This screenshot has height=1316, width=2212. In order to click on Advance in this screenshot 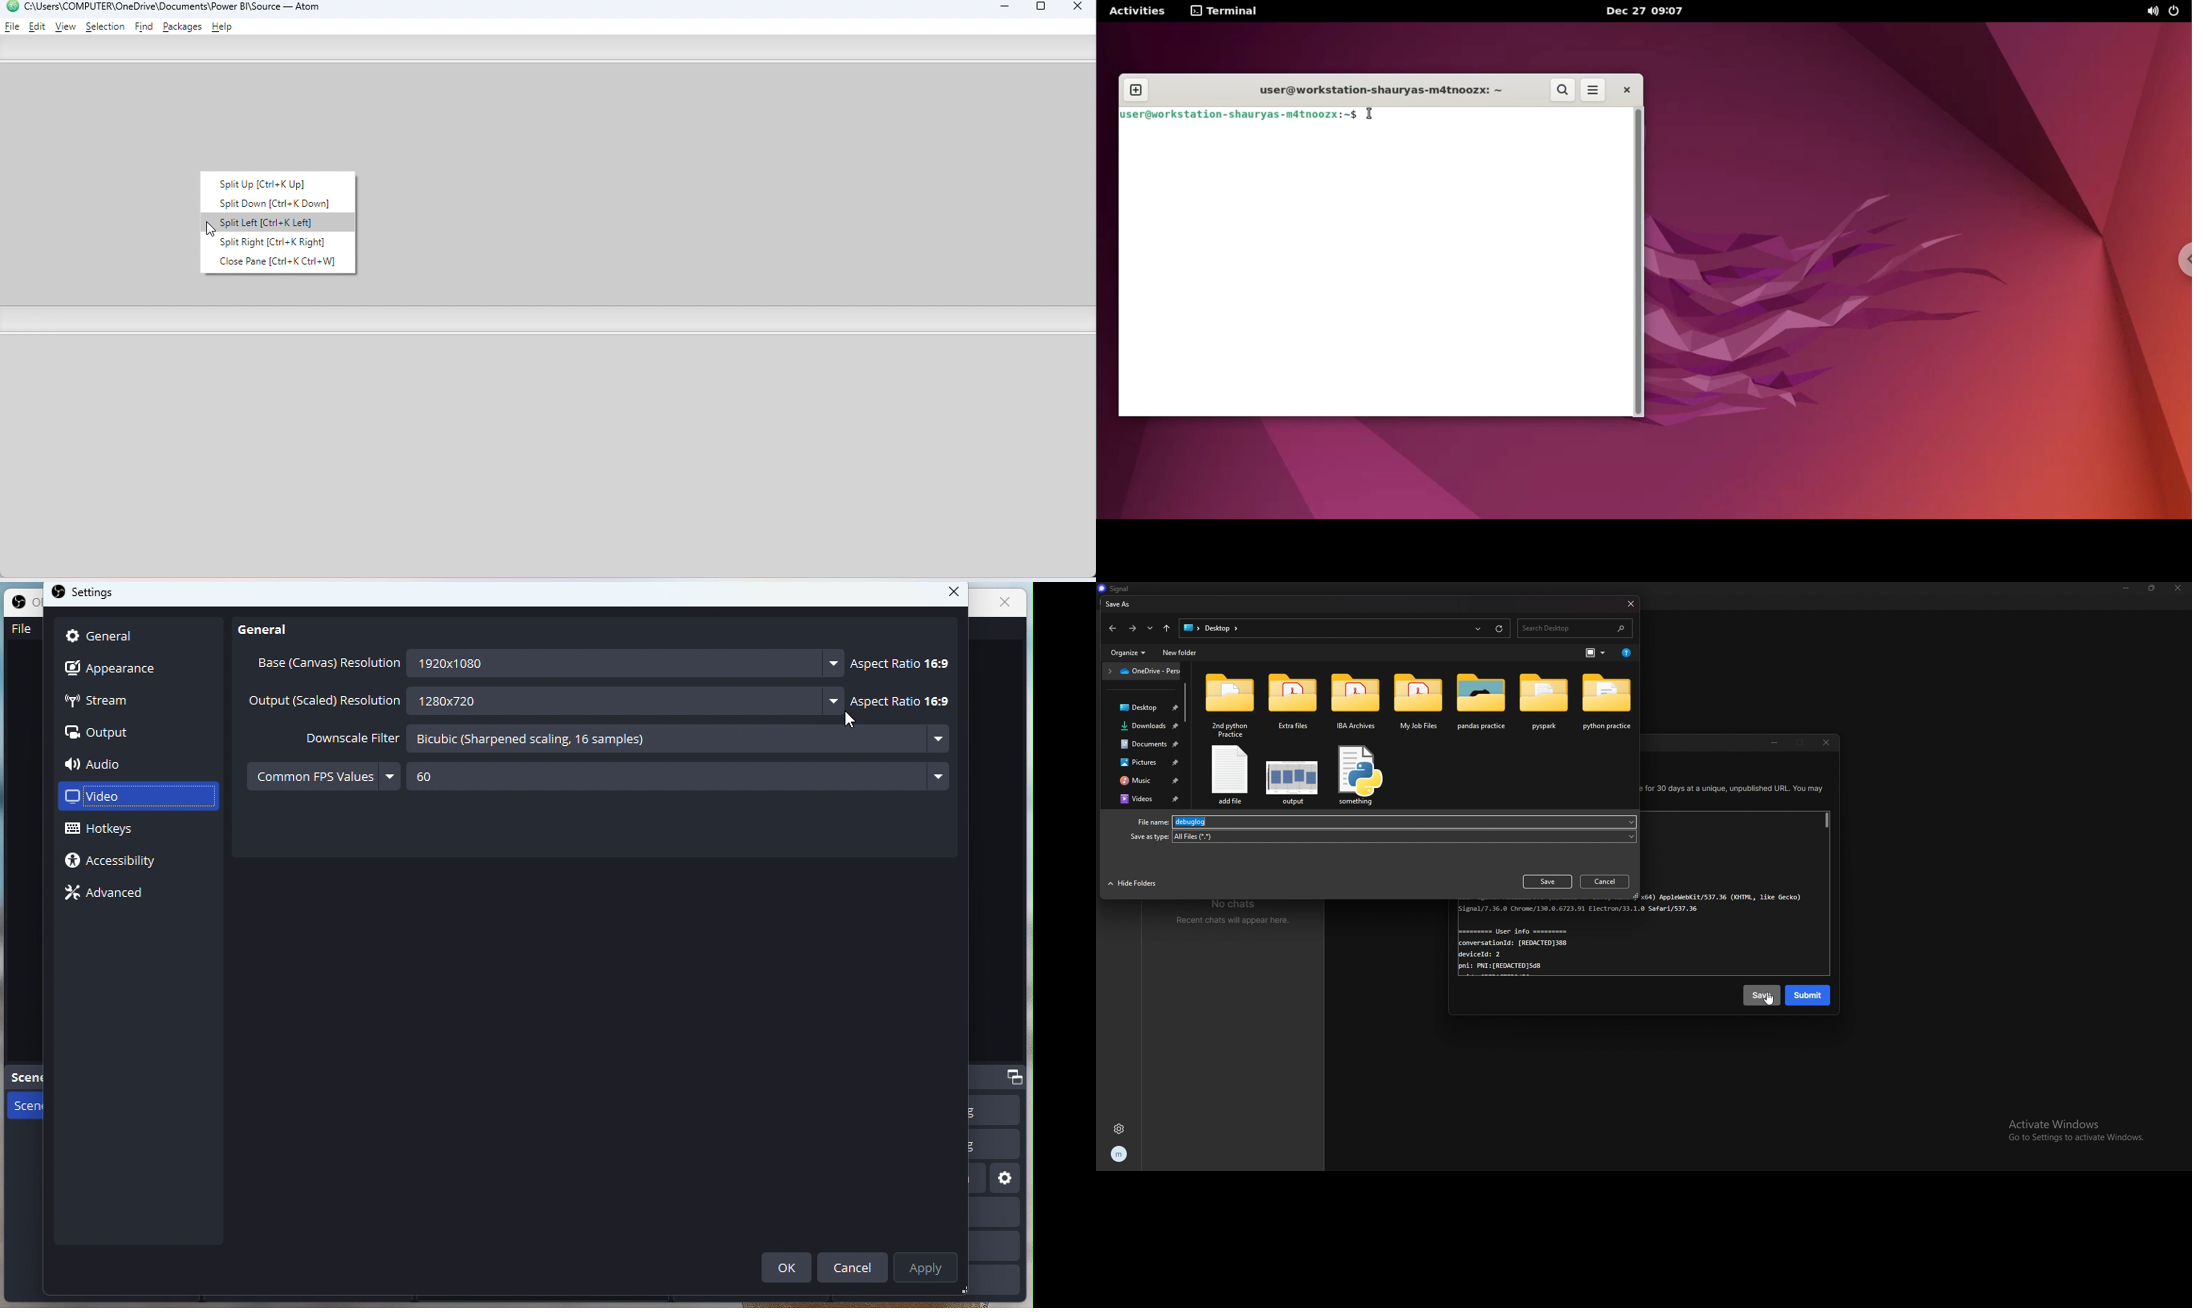, I will do `click(109, 890)`.